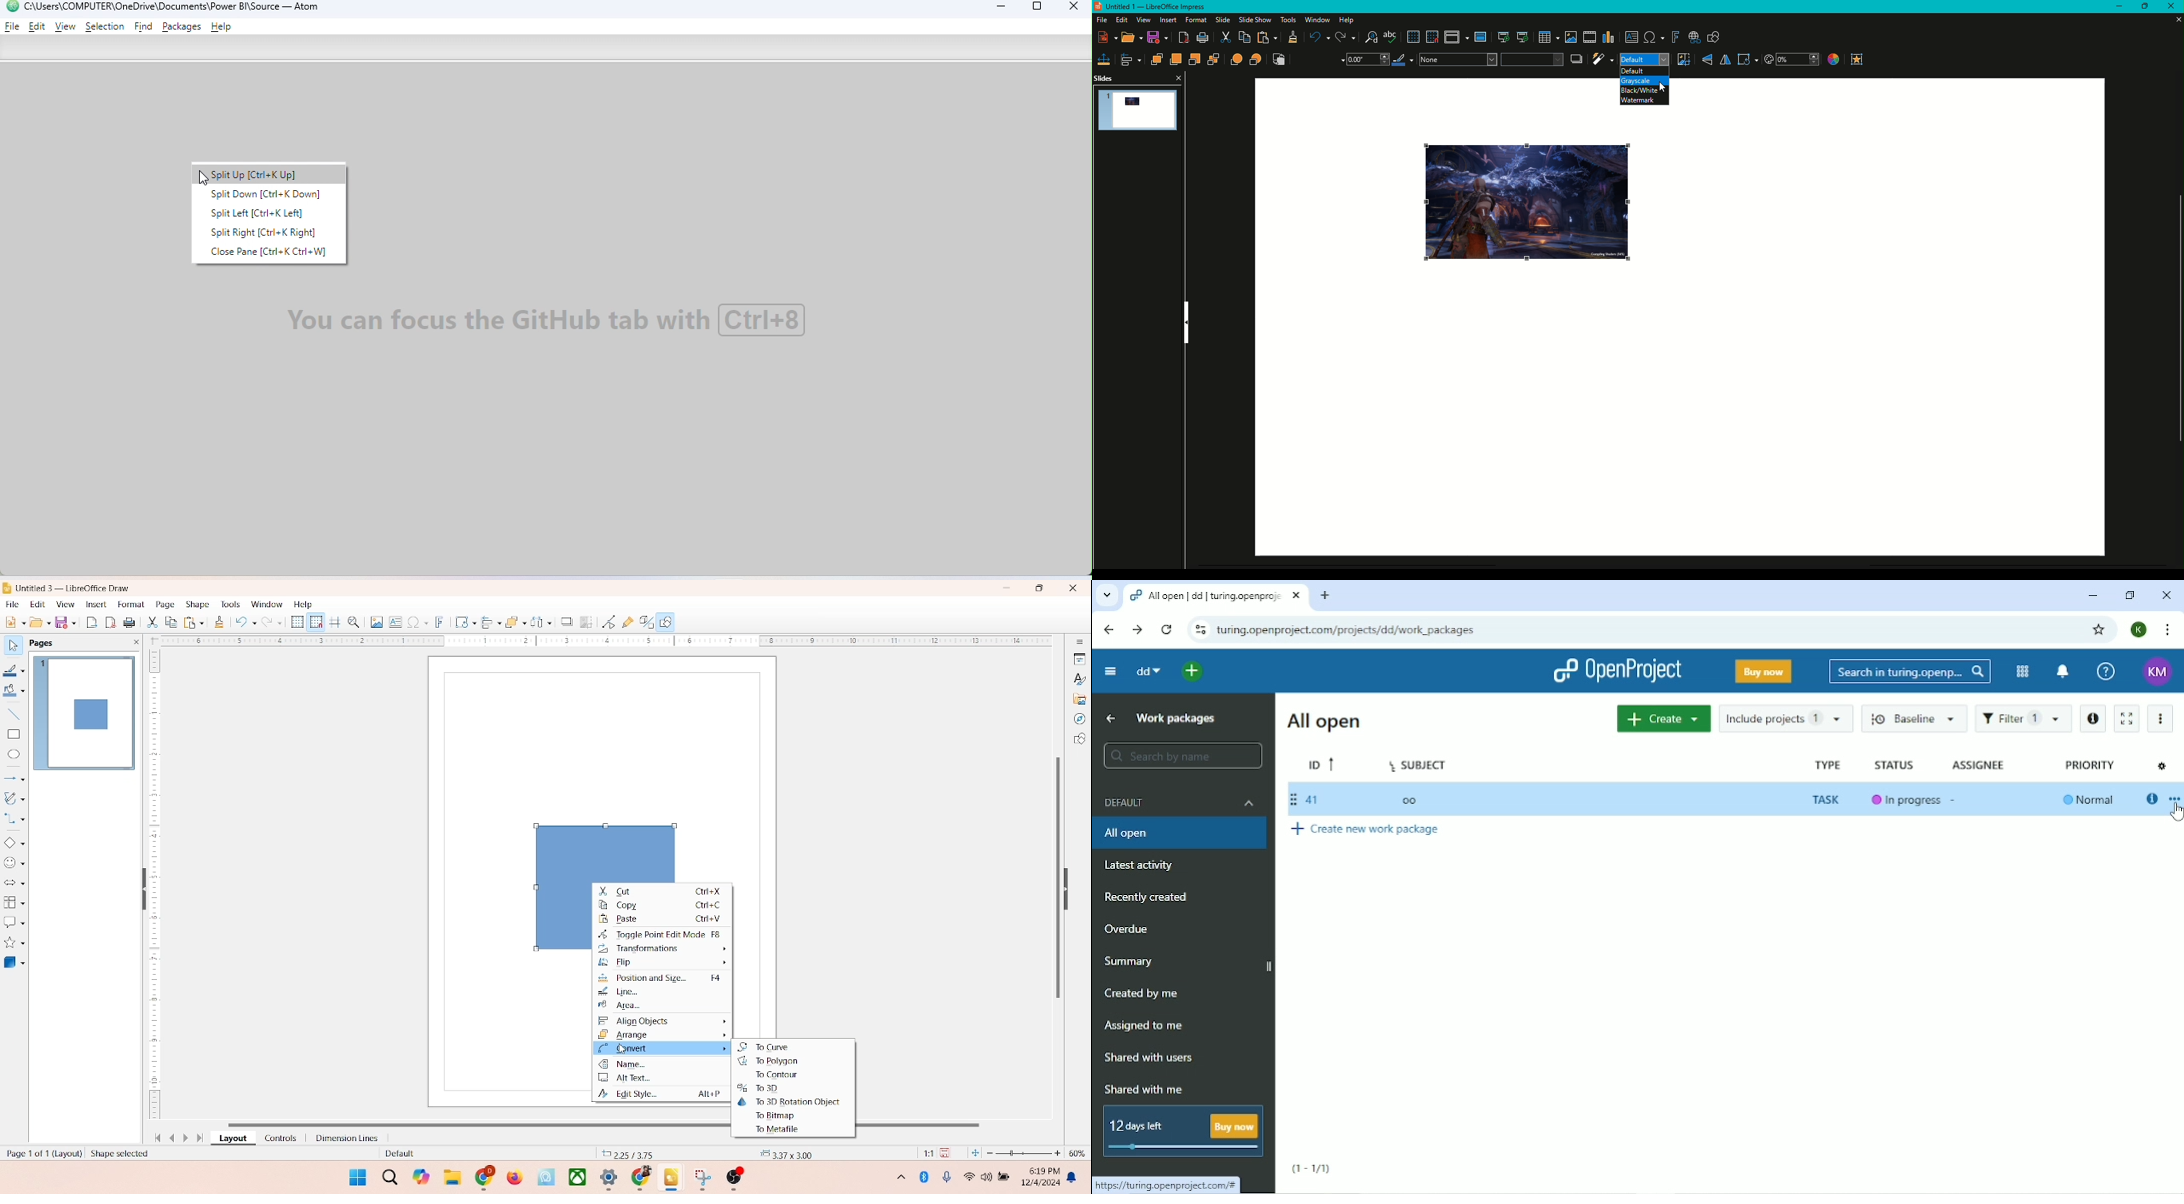  What do you see at coordinates (1132, 961) in the screenshot?
I see `Summary` at bounding box center [1132, 961].